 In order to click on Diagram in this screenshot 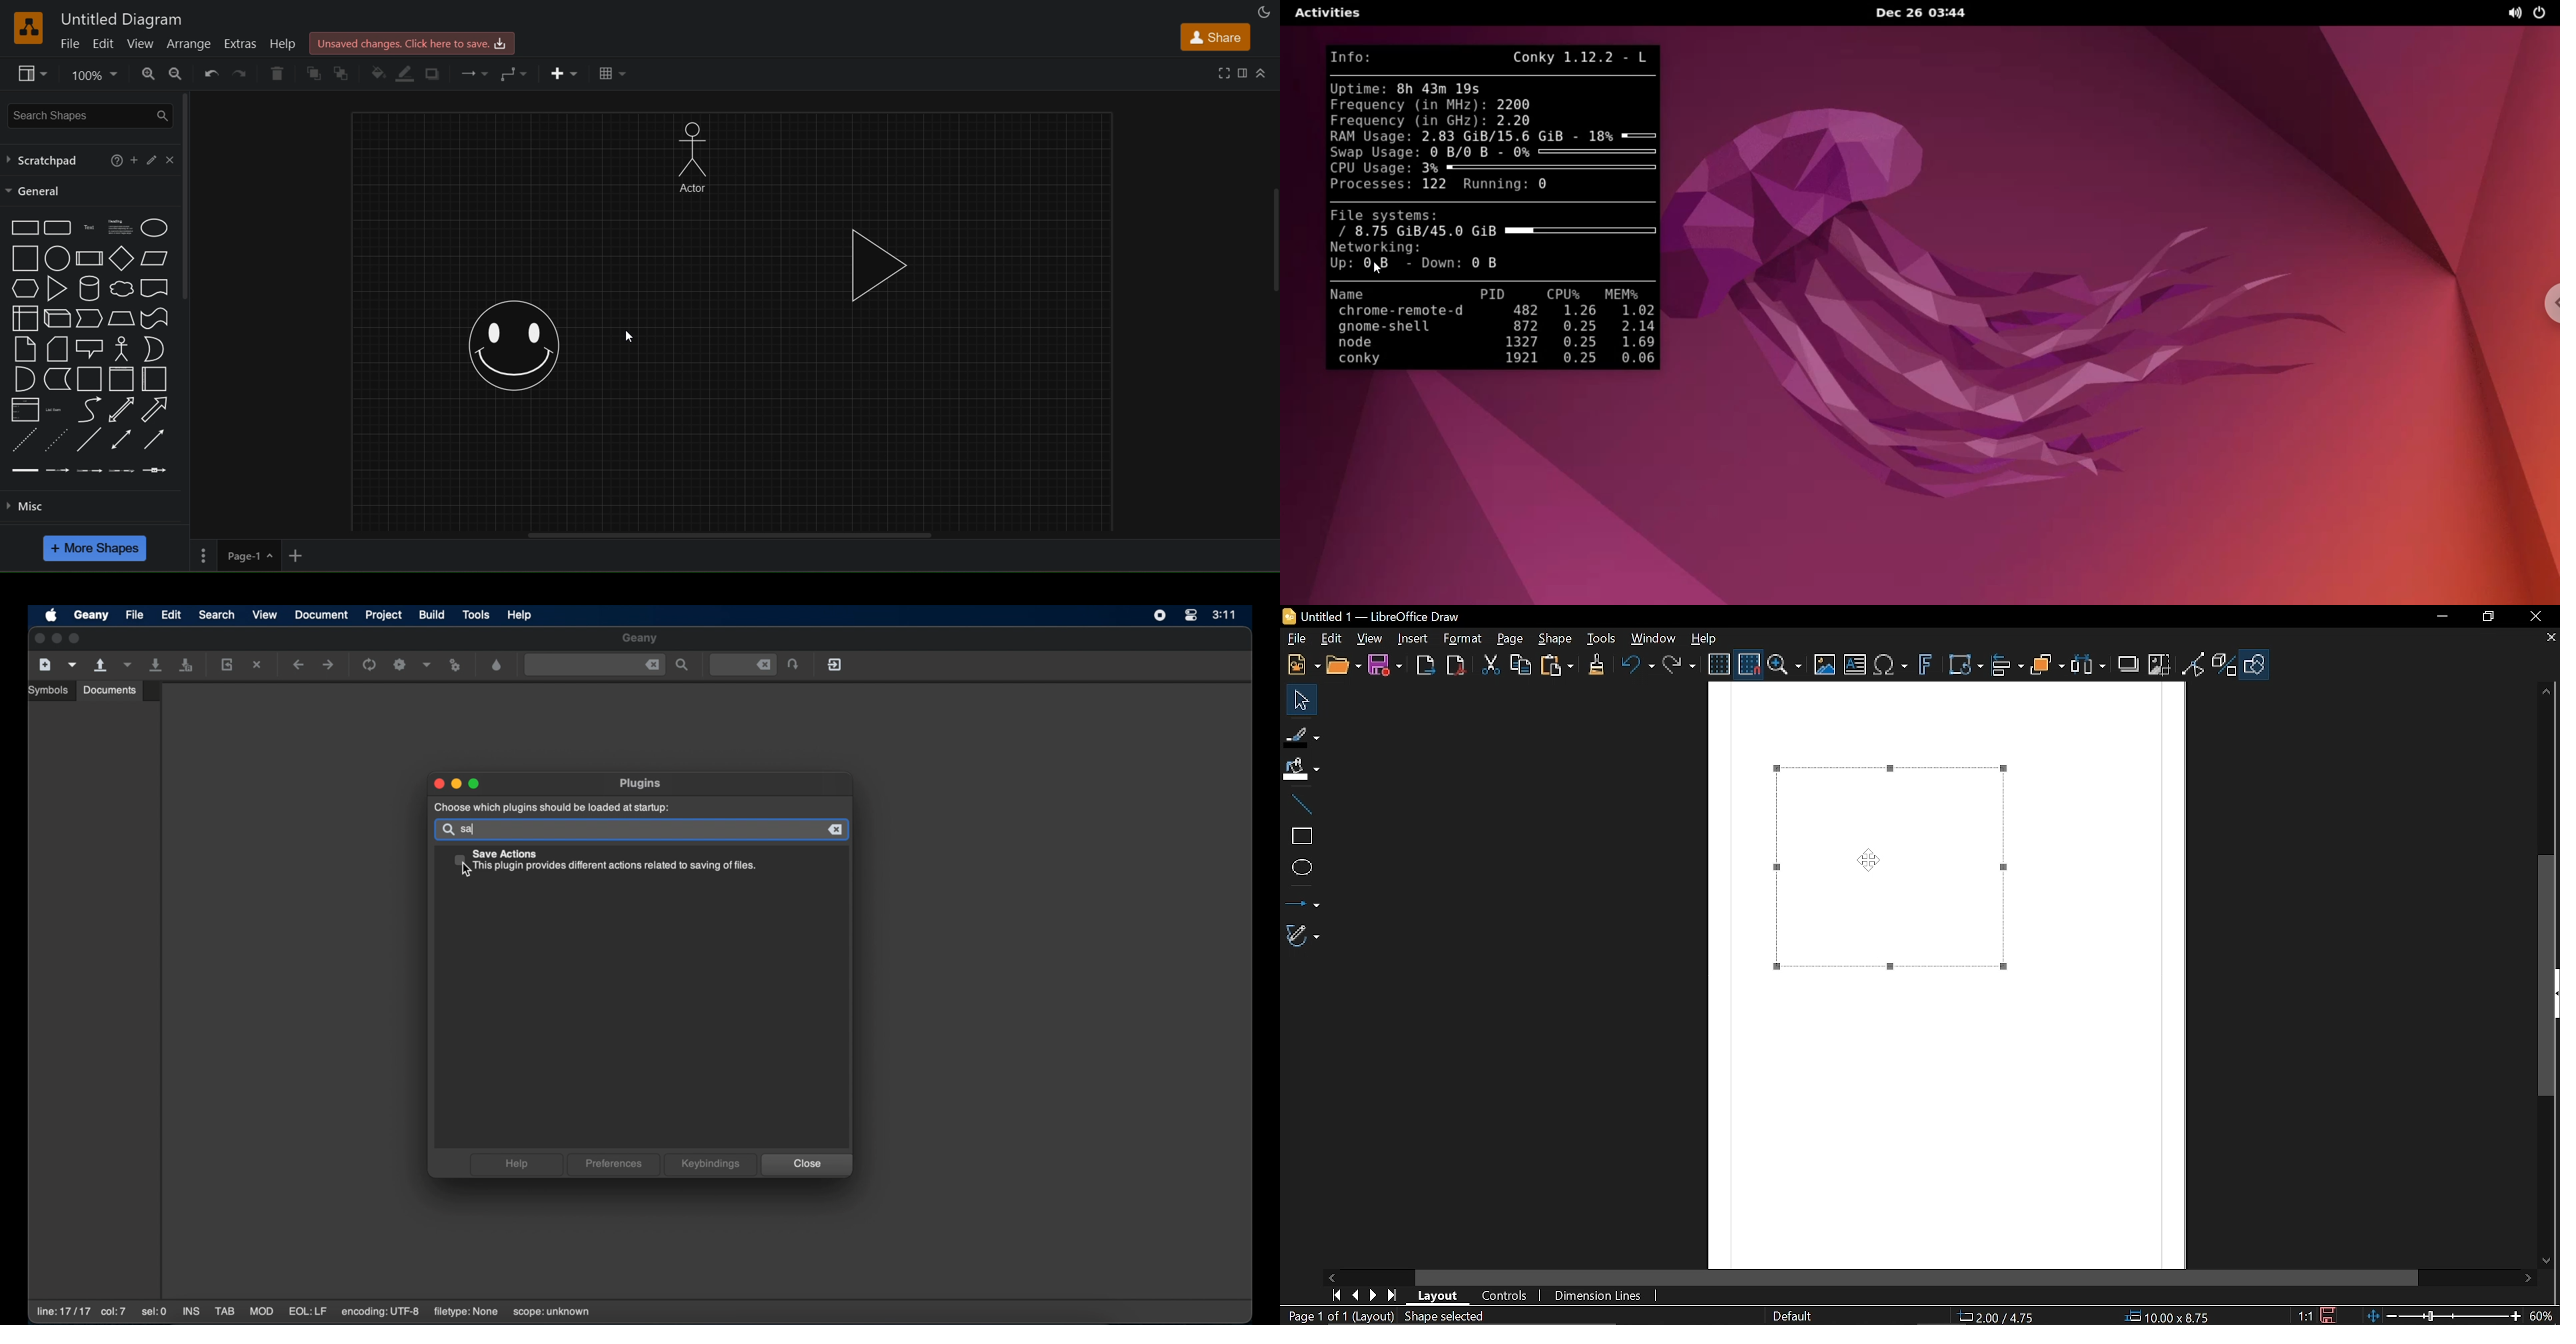, I will do `click(1888, 868)`.